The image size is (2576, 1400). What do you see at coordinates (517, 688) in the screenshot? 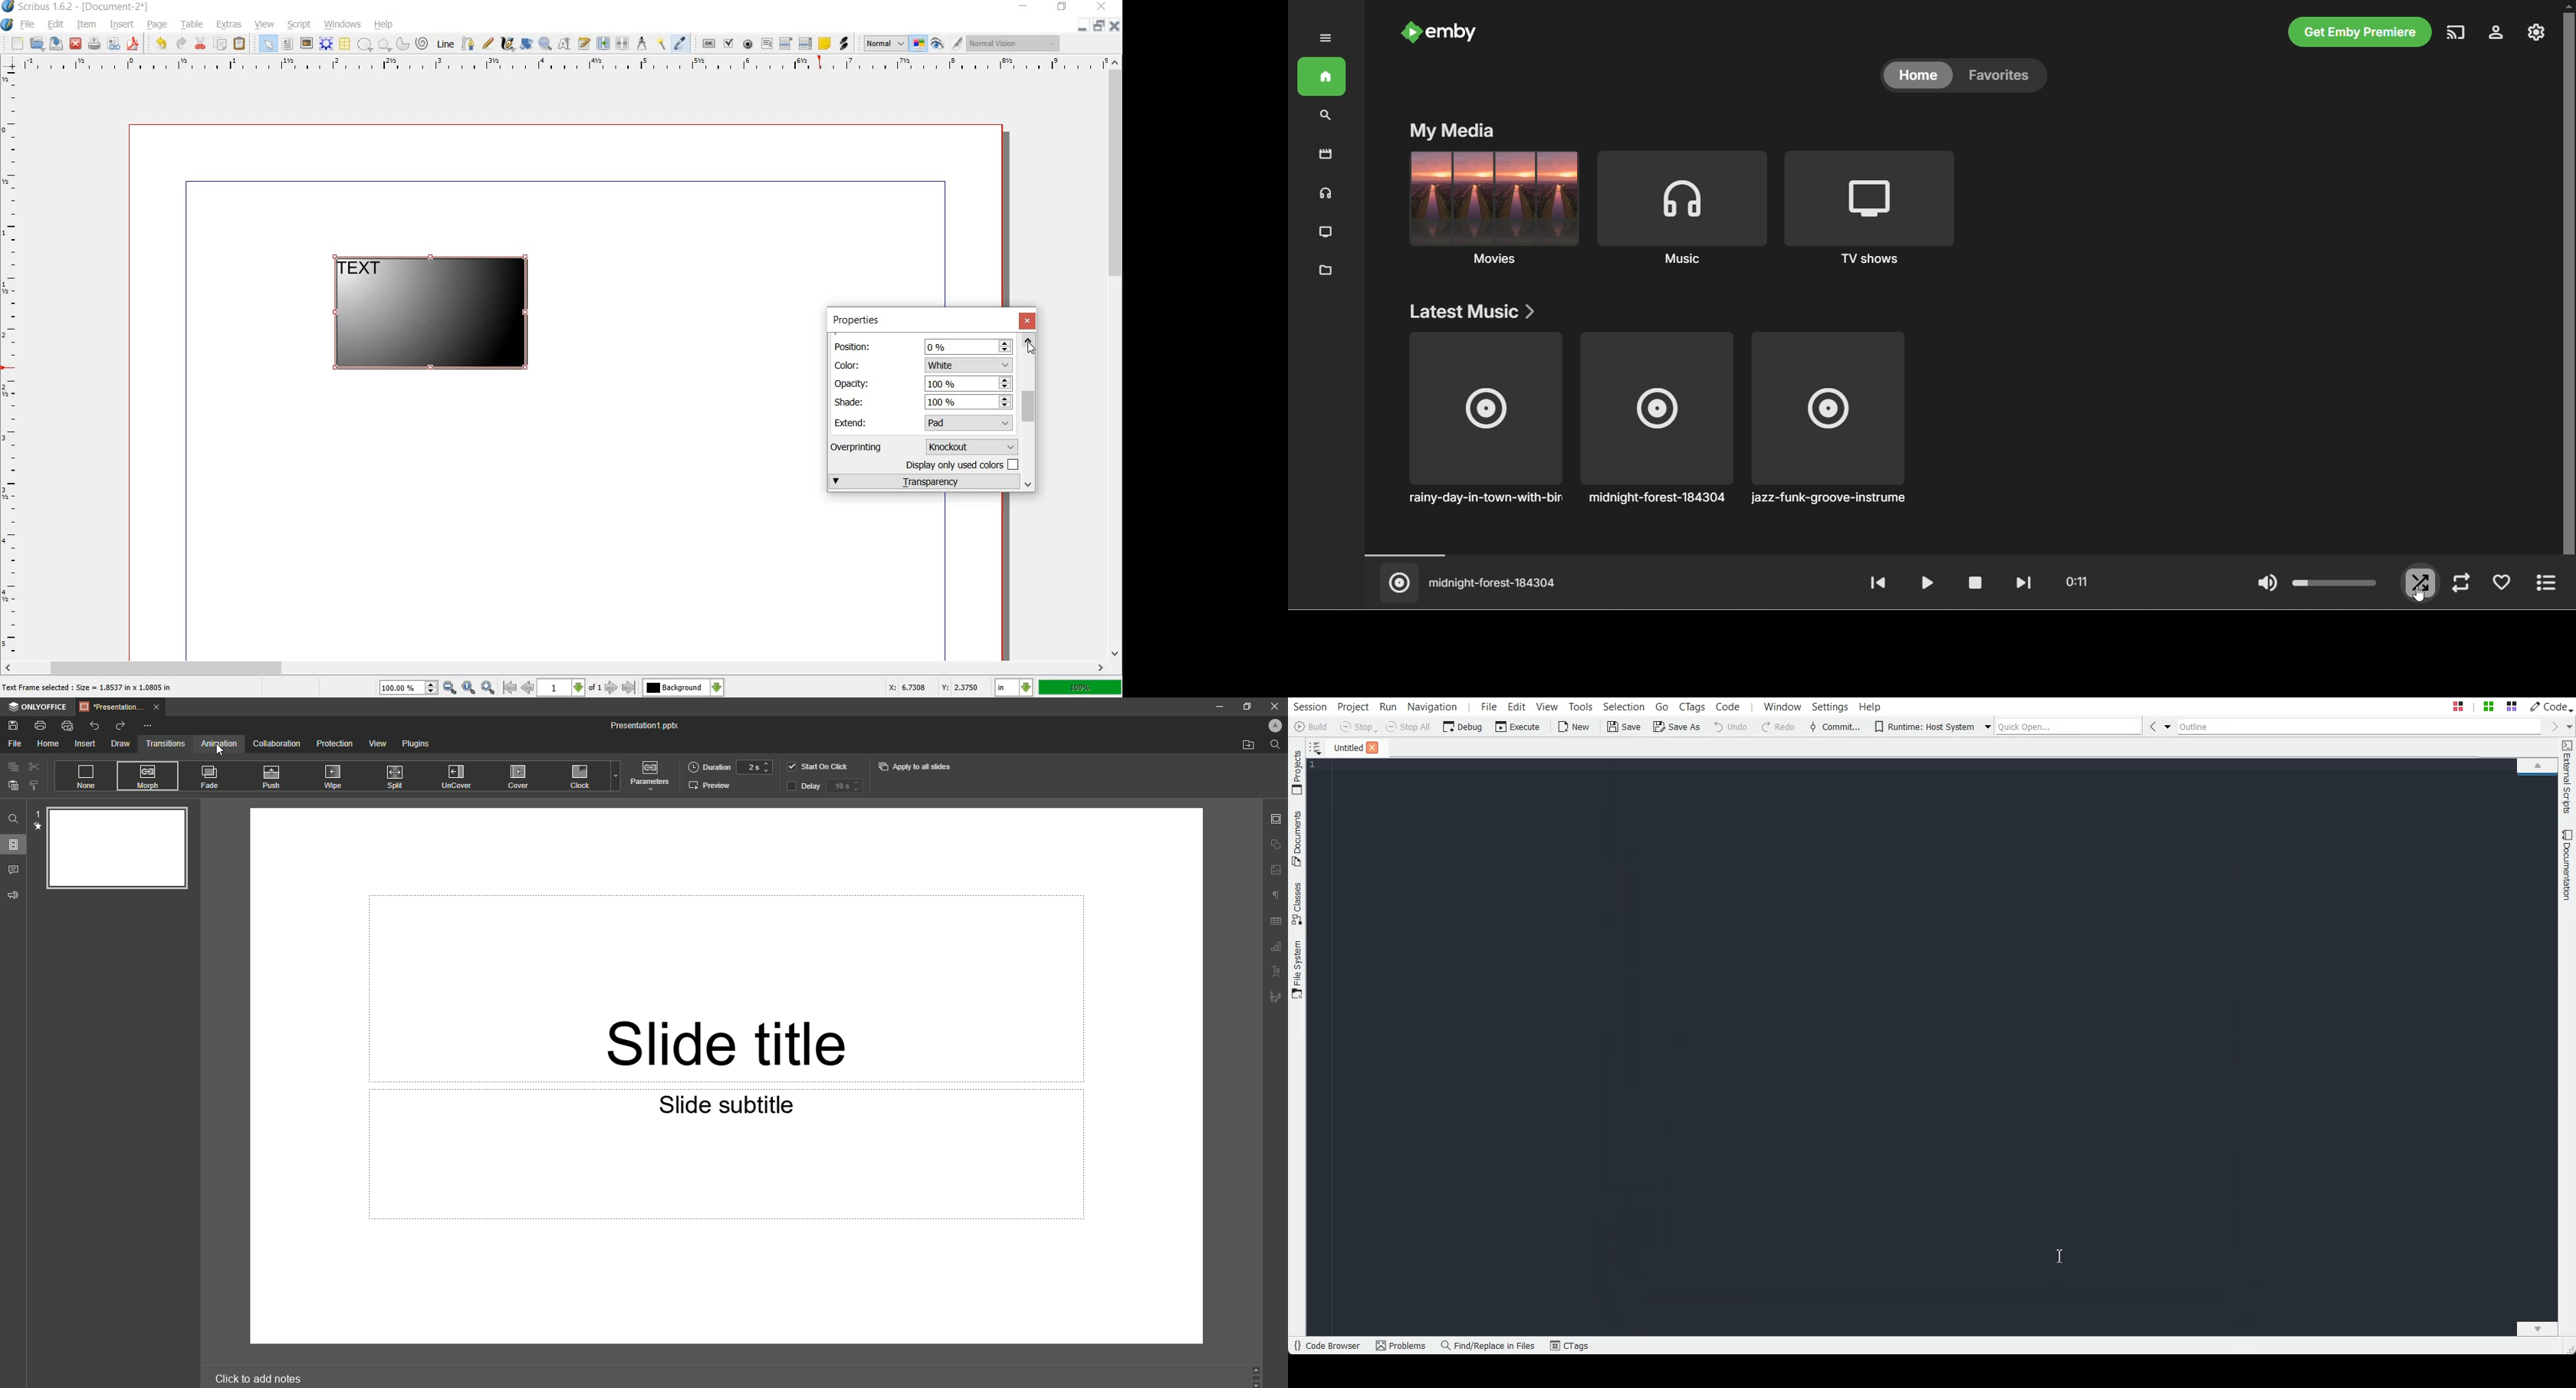
I see `go to previous or first page` at bounding box center [517, 688].